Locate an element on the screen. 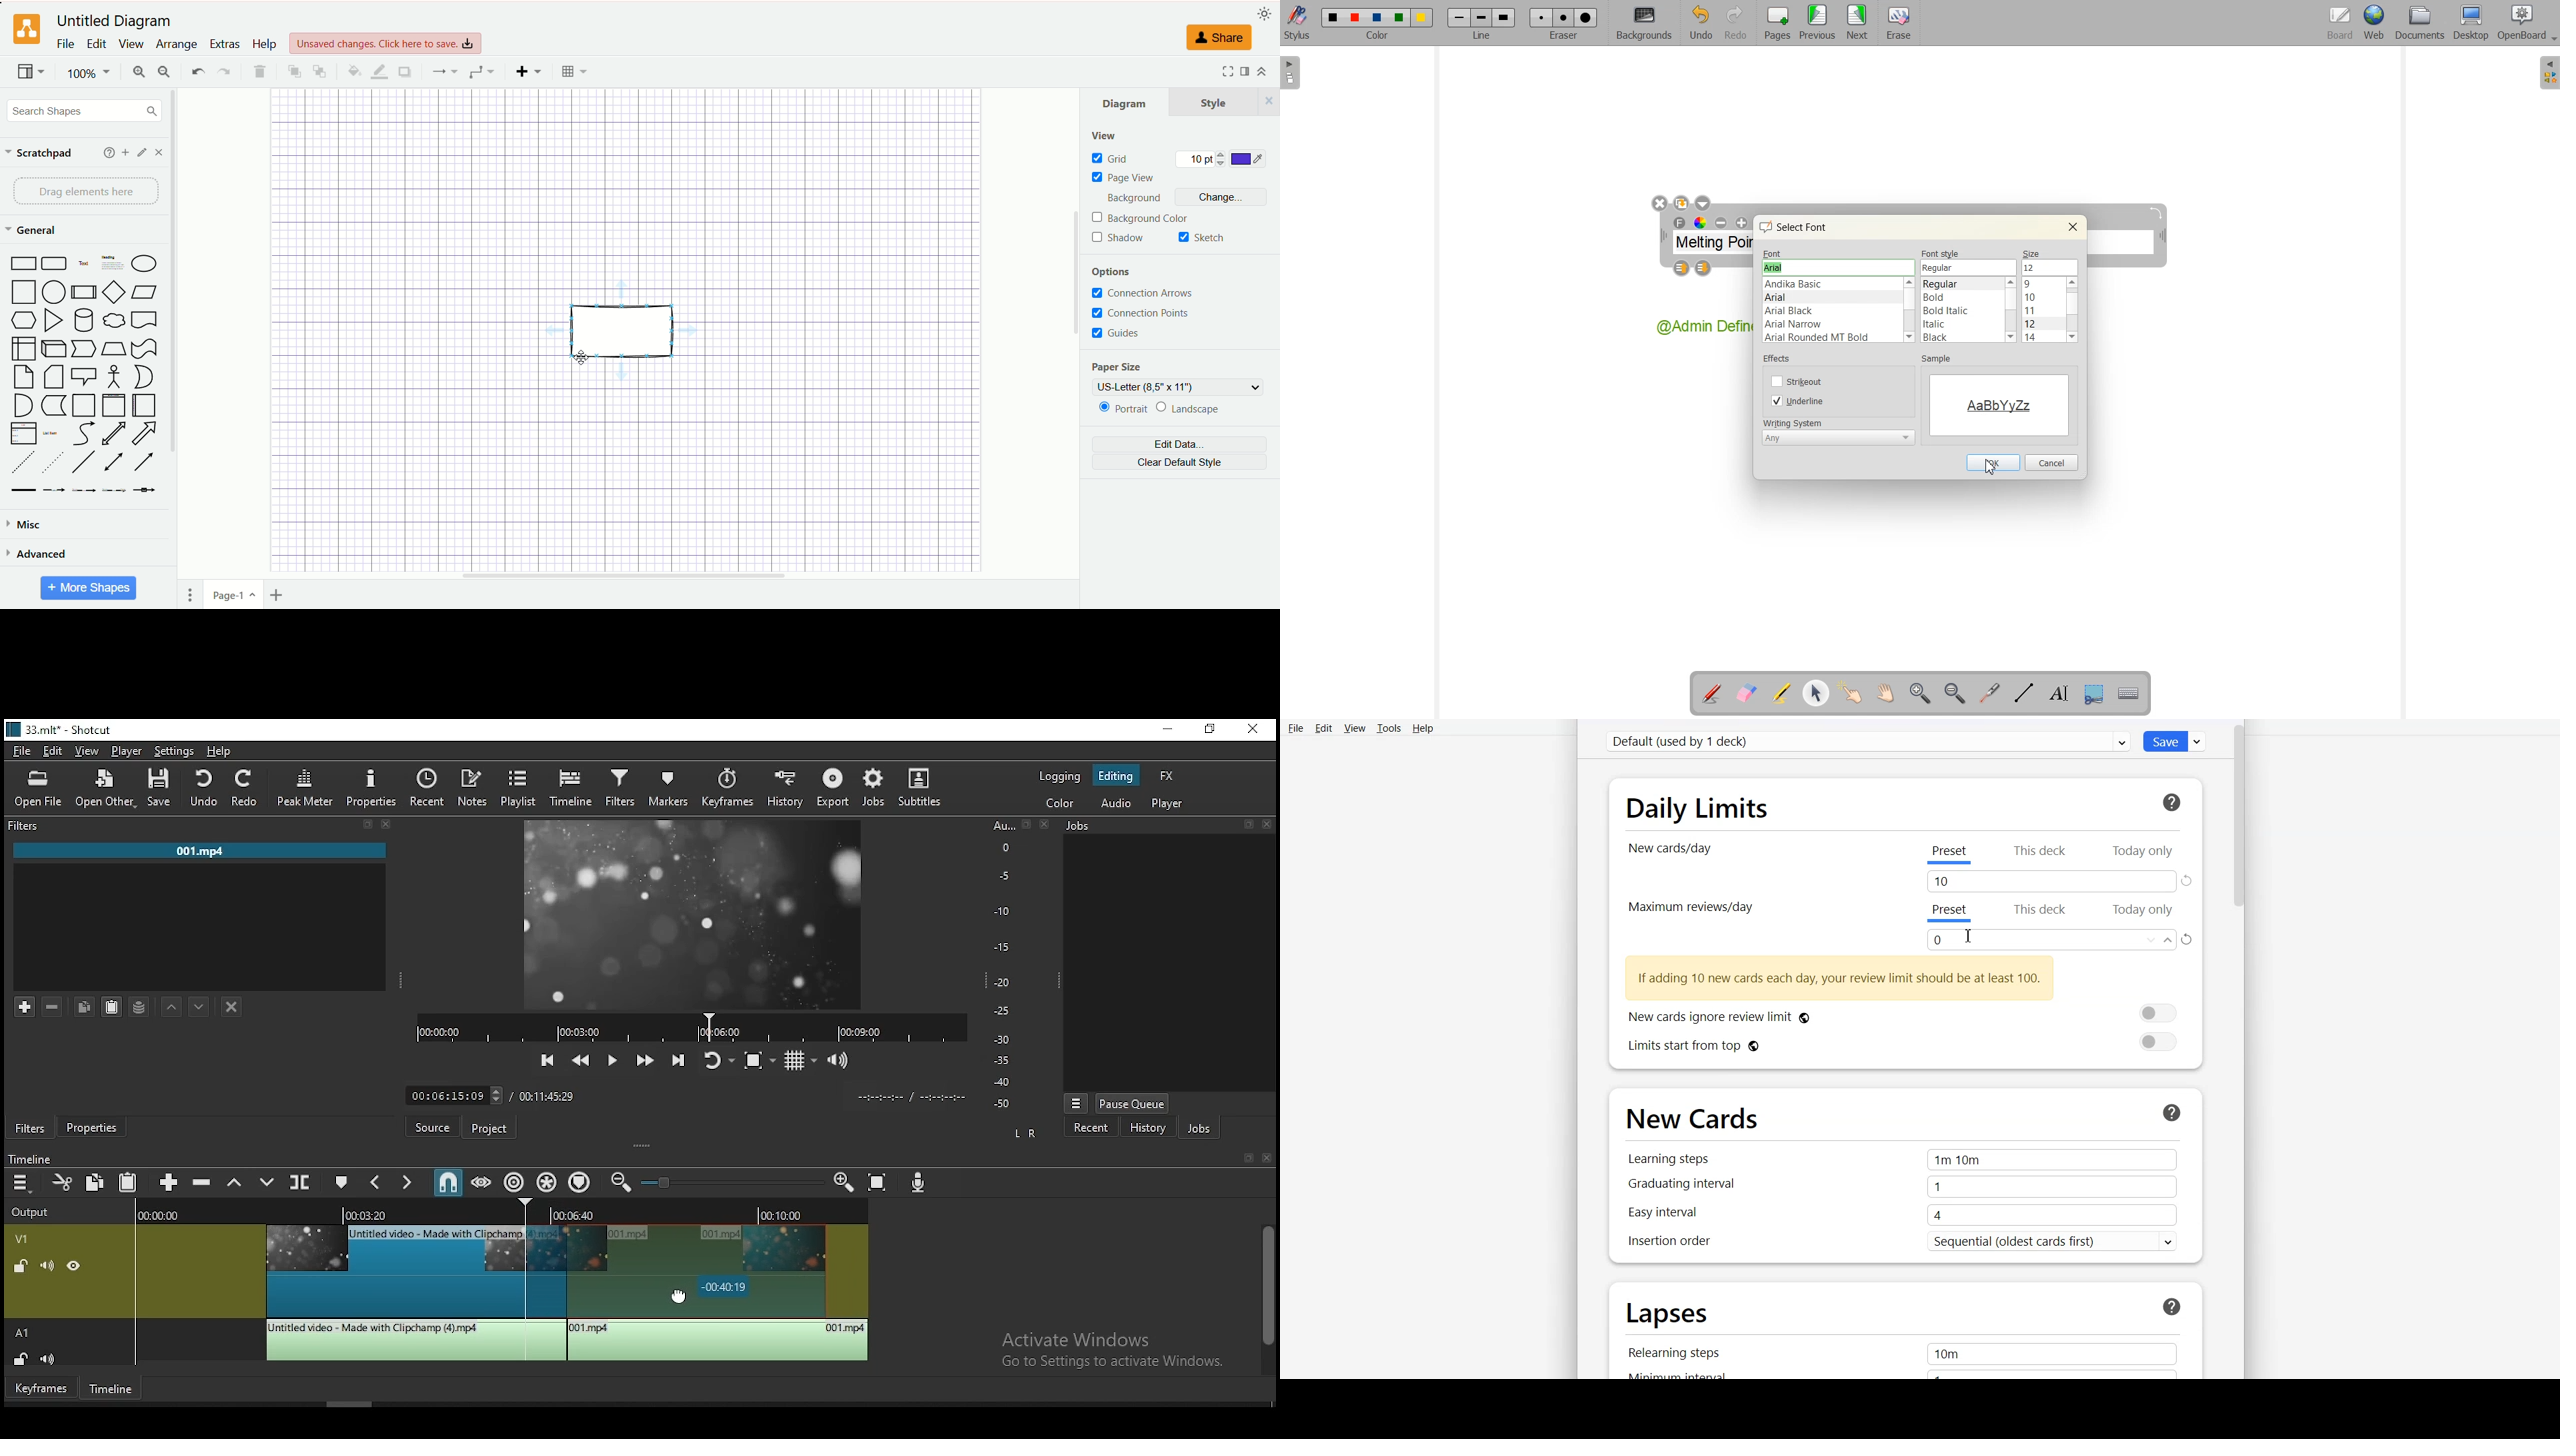 Image resolution: width=2576 pixels, height=1456 pixels. video progress bar is located at coordinates (691, 1026).